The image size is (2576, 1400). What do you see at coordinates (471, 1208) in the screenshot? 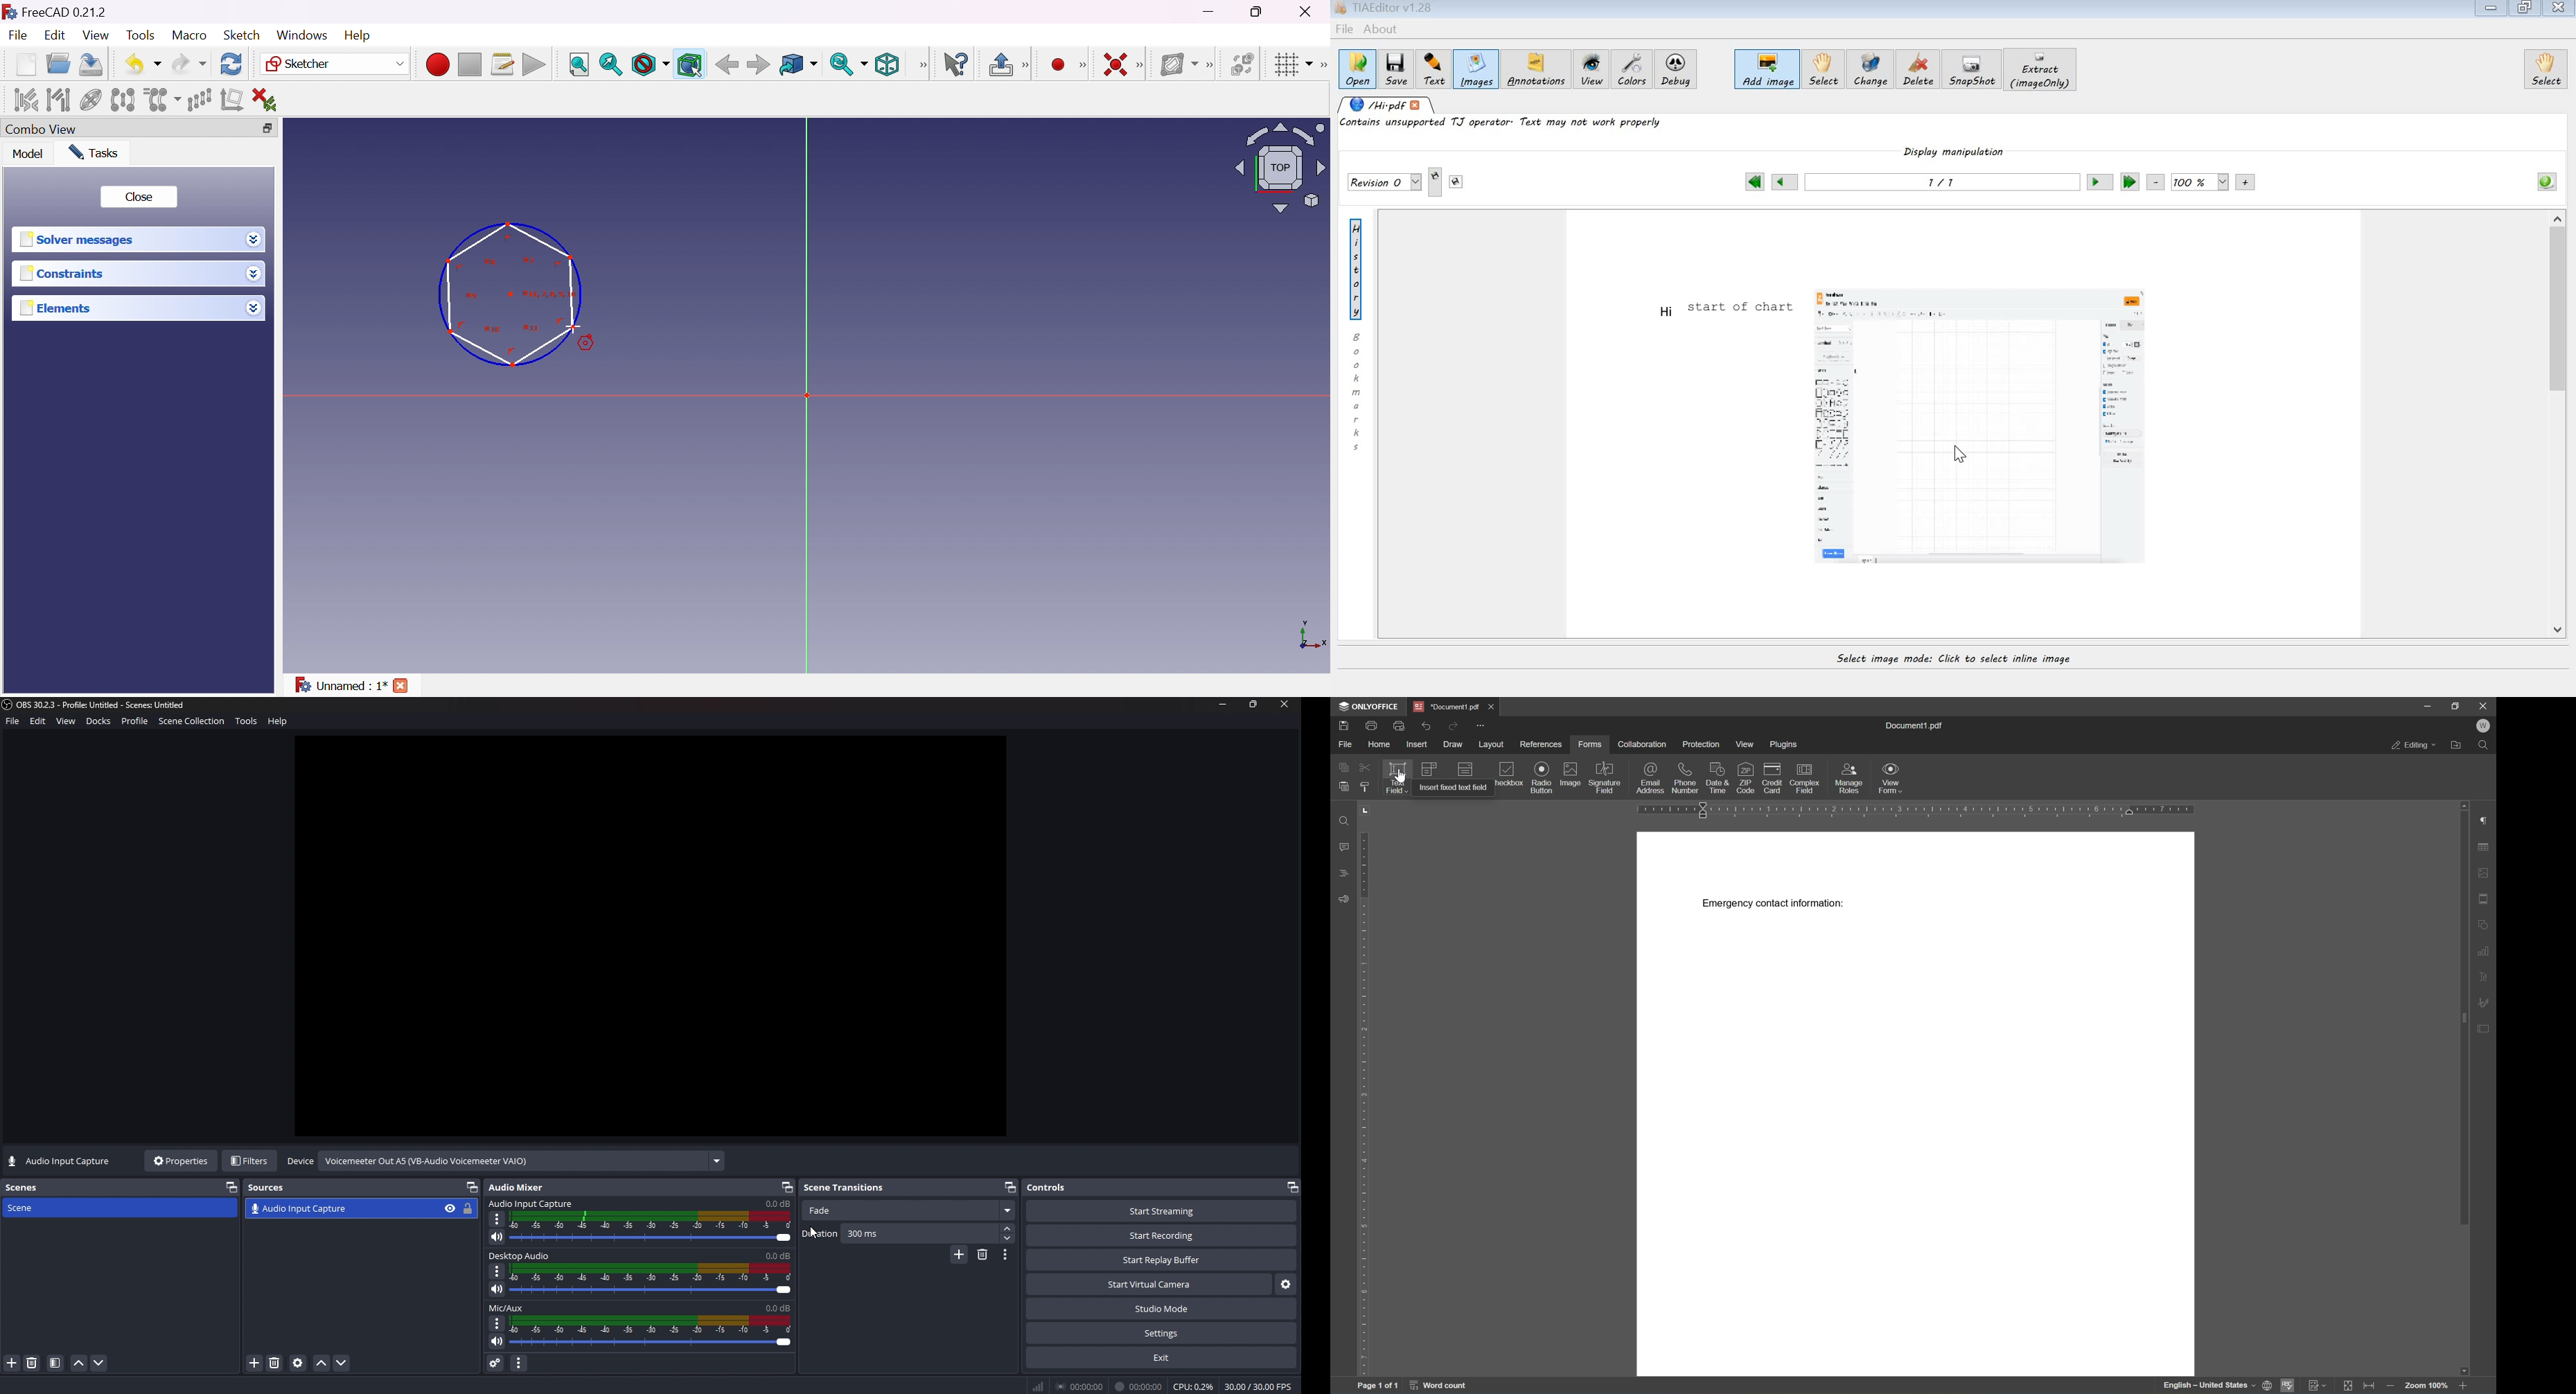
I see `lock` at bounding box center [471, 1208].